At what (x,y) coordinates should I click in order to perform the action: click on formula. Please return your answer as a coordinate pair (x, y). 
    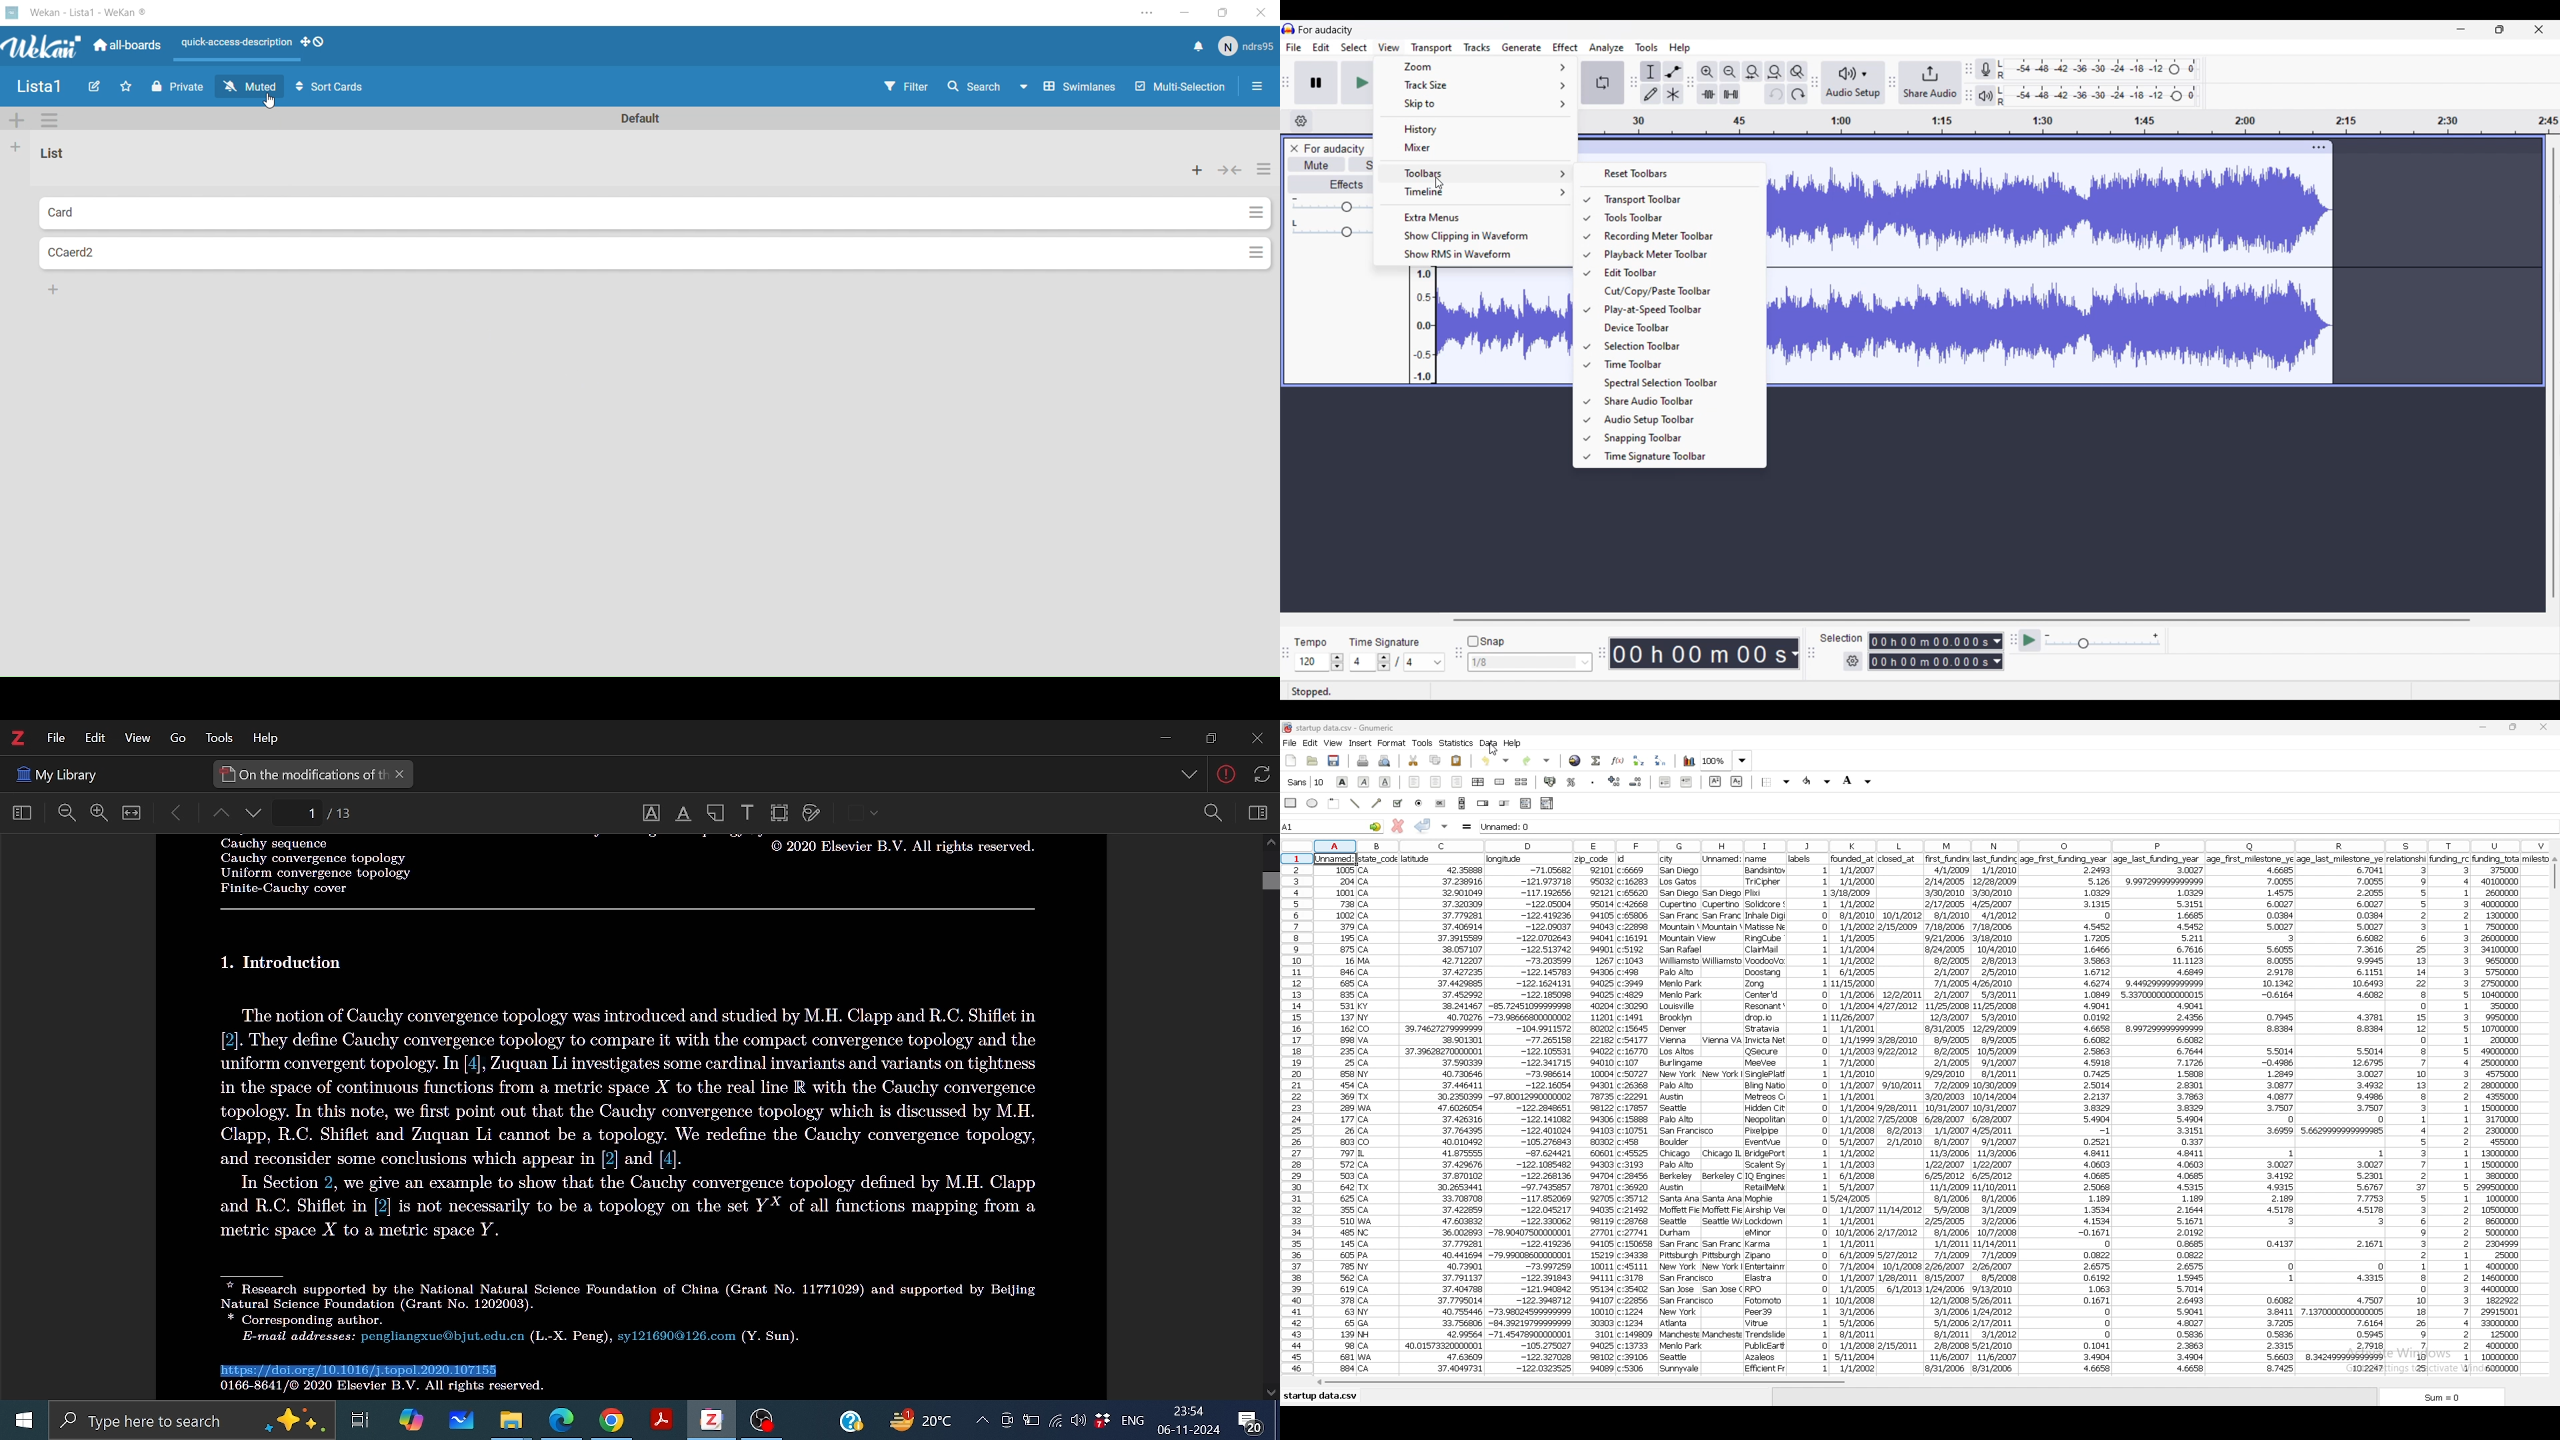
    Looking at the image, I should click on (1467, 827).